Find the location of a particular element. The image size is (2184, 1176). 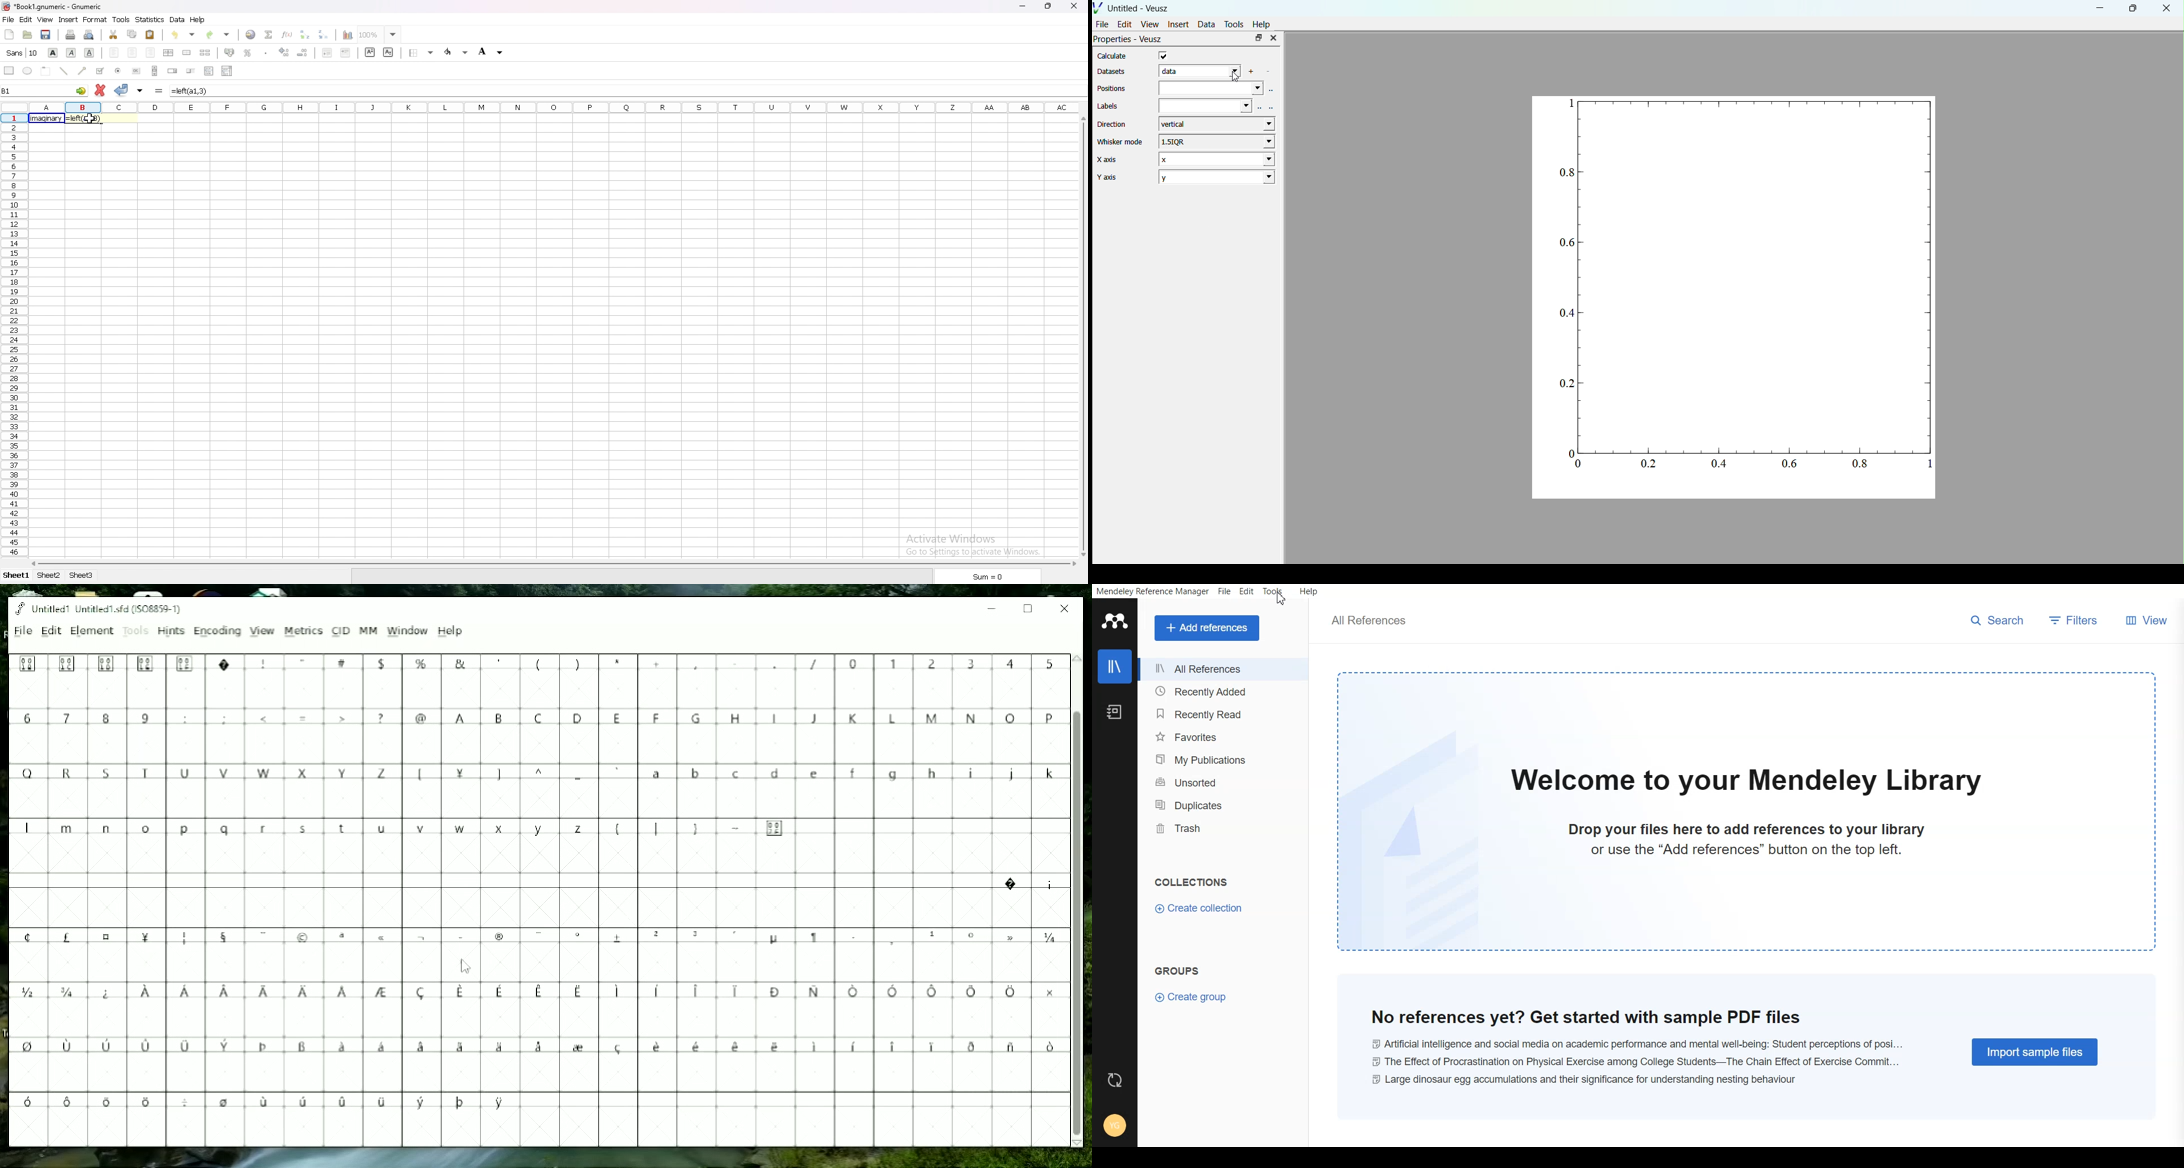

drop your files here to add references to your library is located at coordinates (1747, 830).